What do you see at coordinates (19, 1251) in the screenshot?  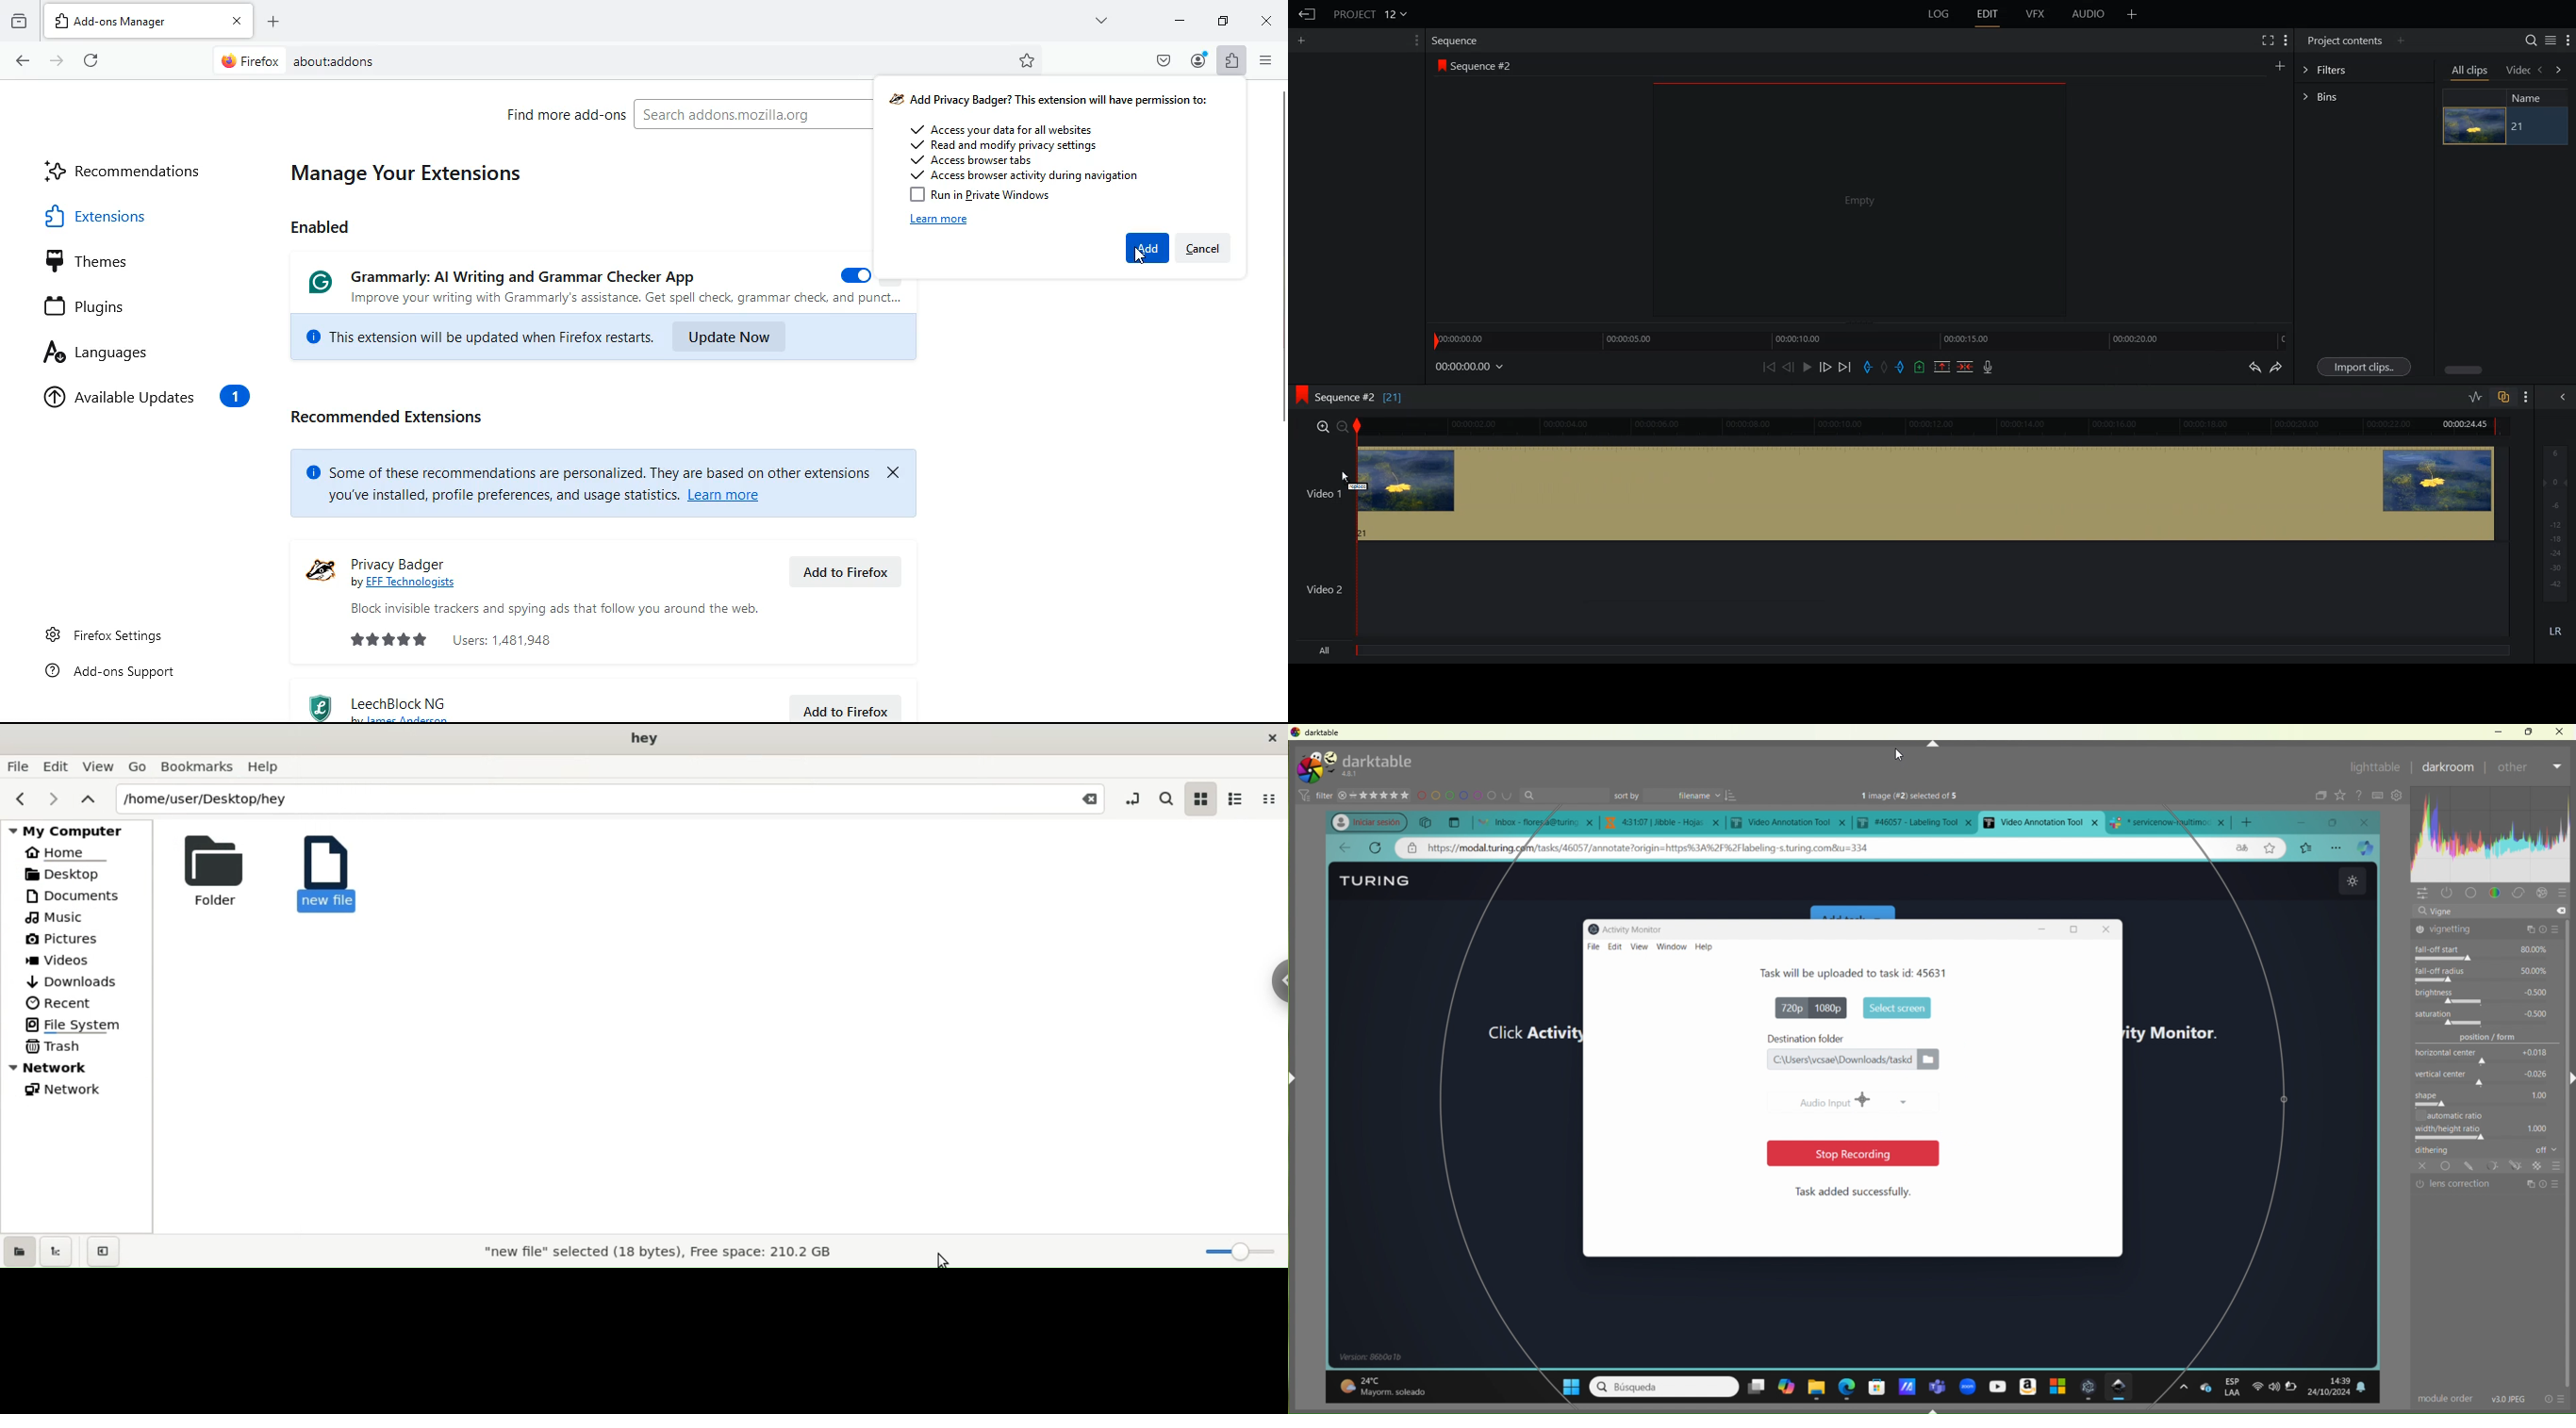 I see `show places` at bounding box center [19, 1251].